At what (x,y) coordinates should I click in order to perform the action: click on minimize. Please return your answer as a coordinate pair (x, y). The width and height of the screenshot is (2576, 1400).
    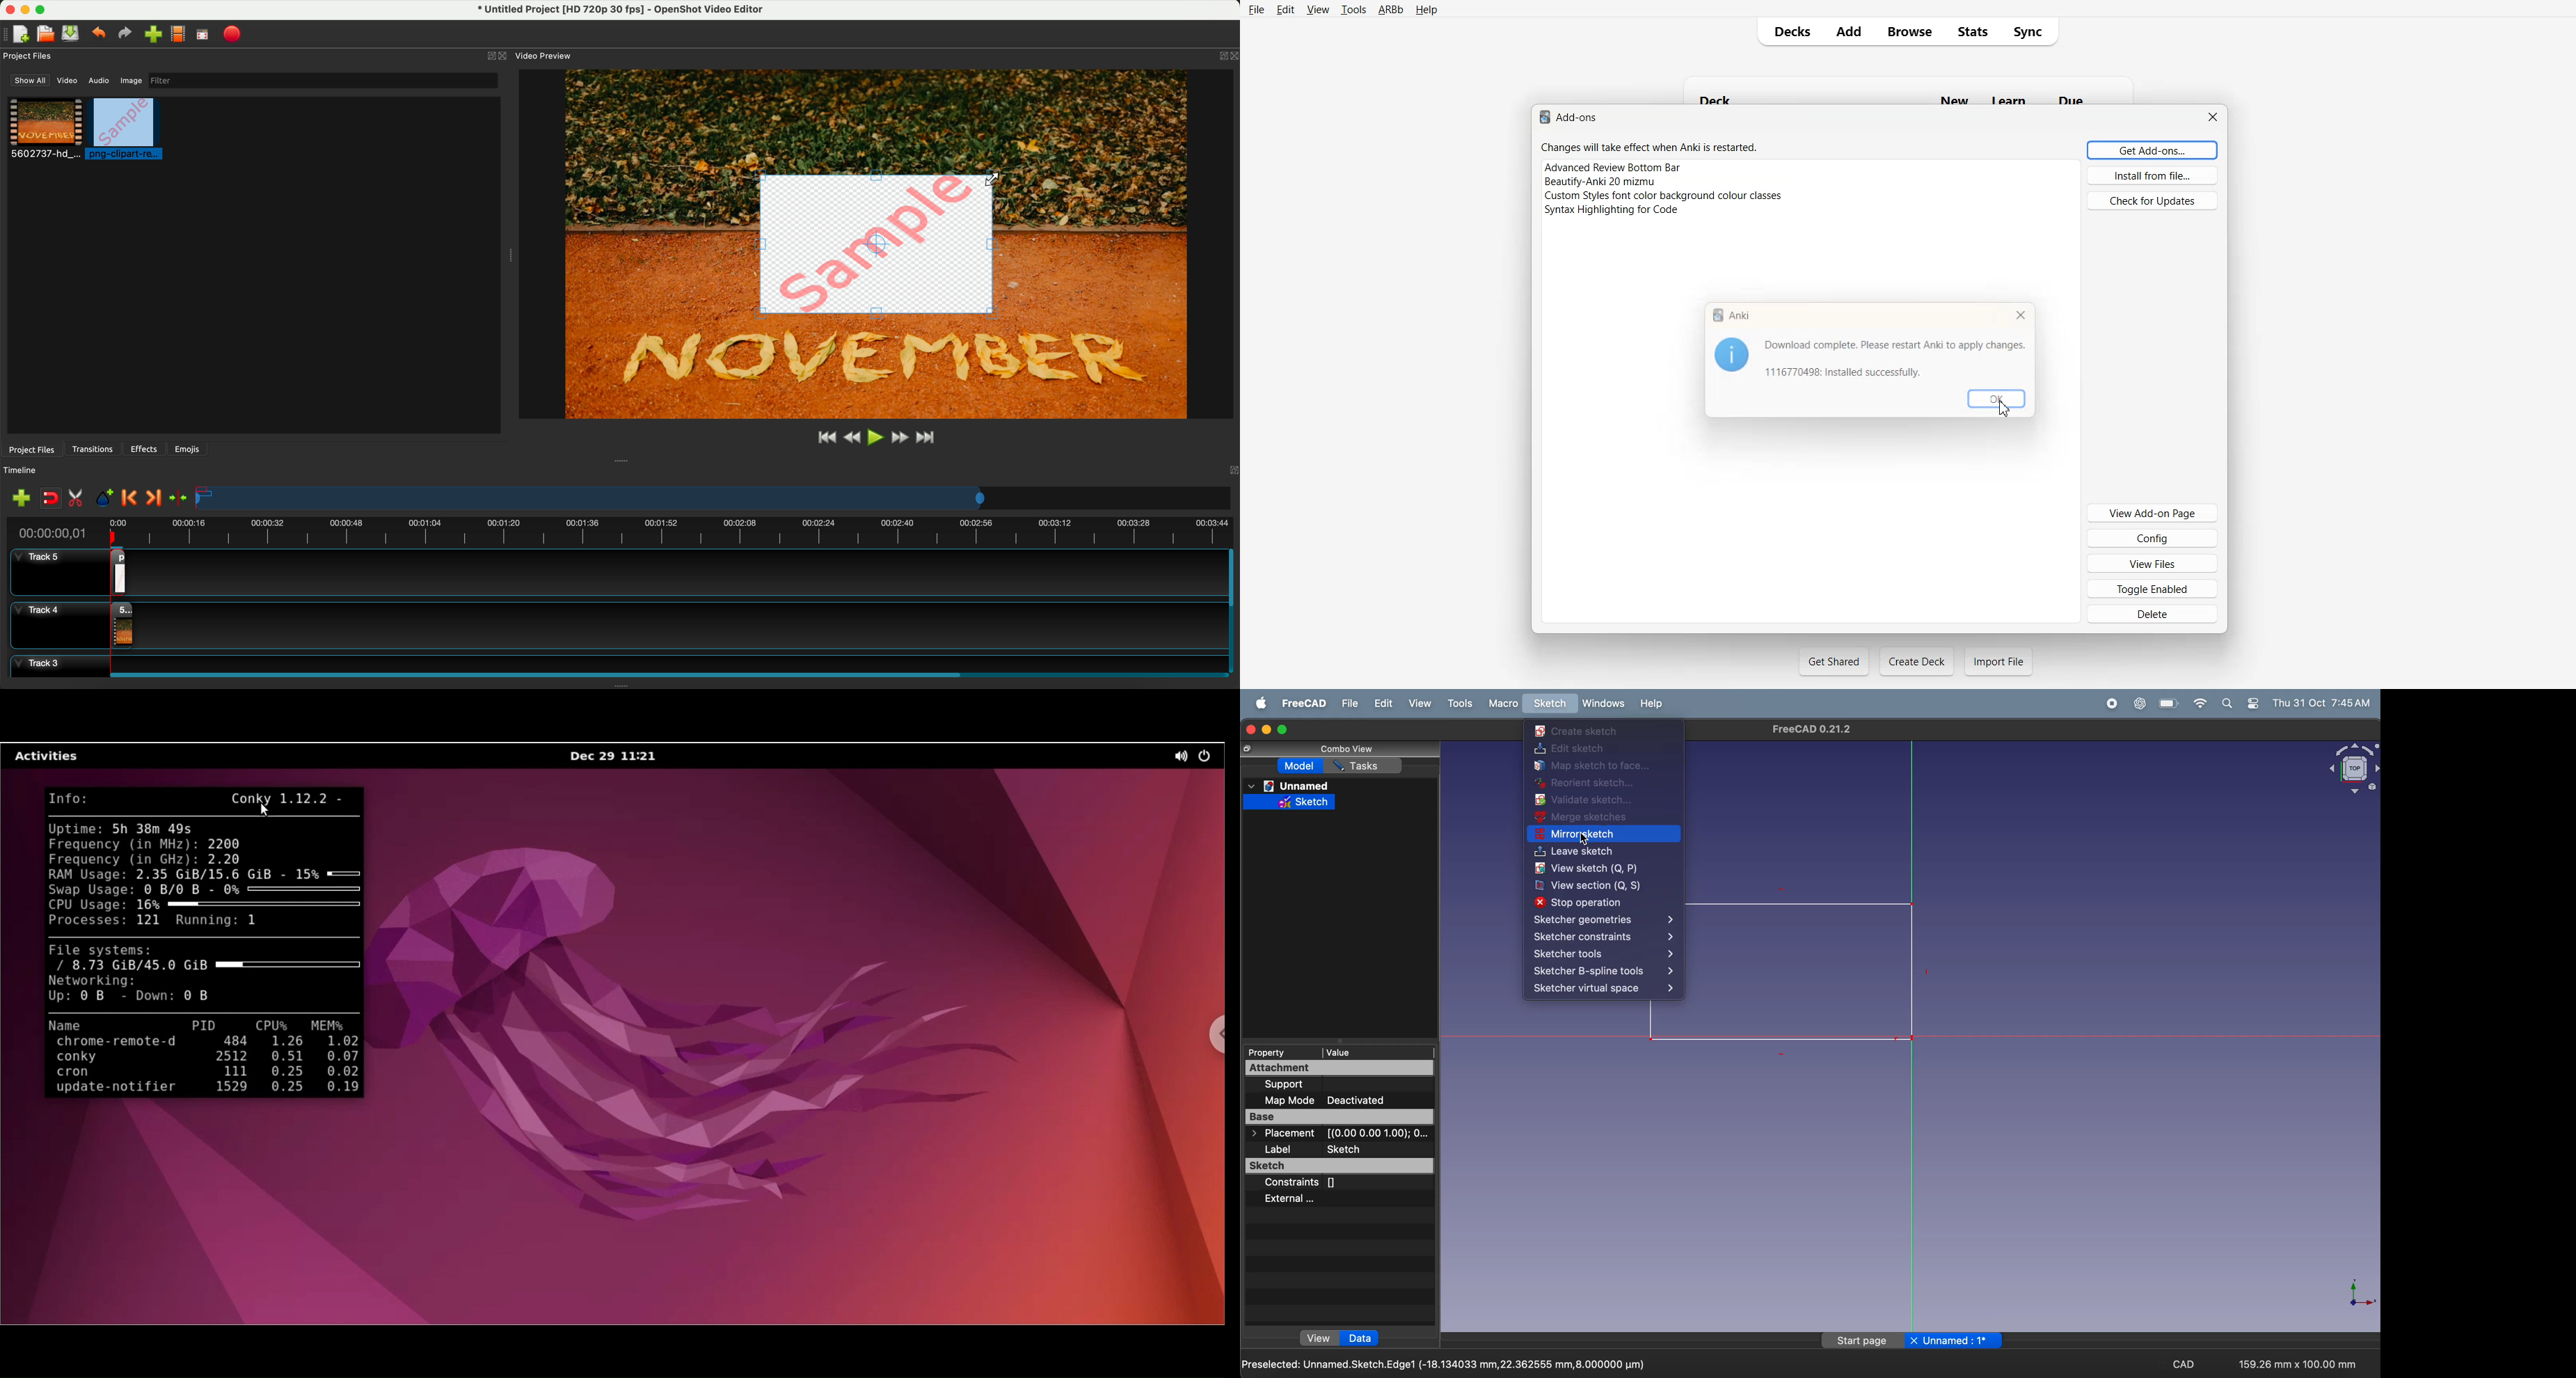
    Looking at the image, I should click on (25, 11).